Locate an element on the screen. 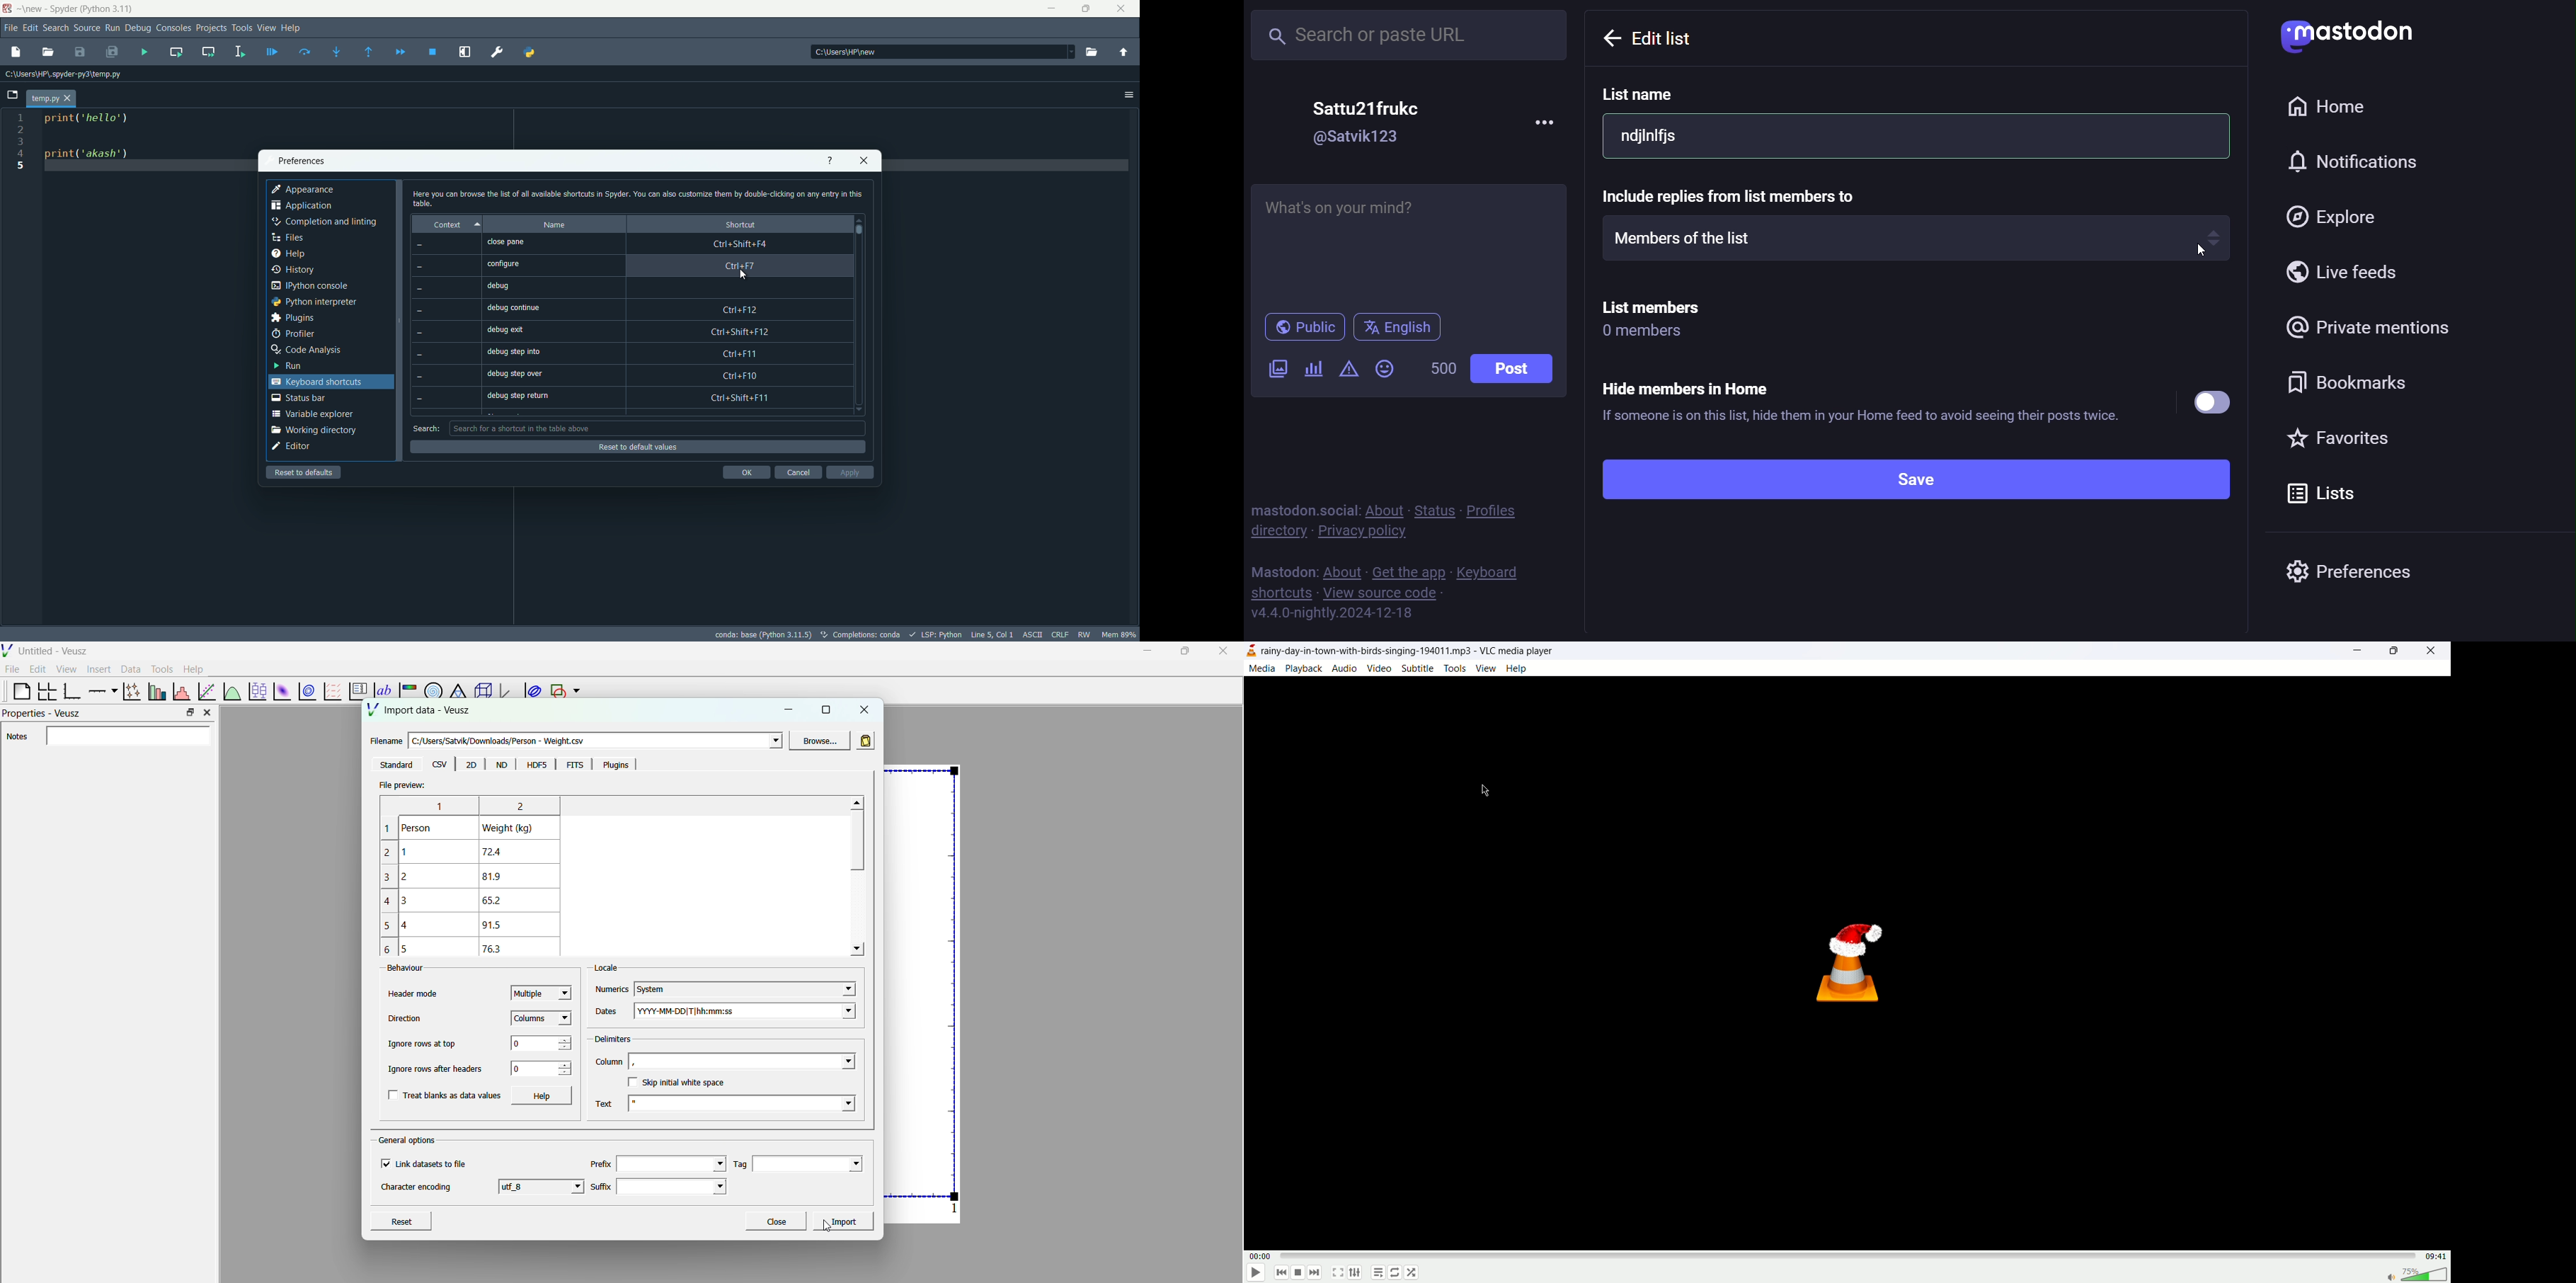 Image resolution: width=2576 pixels, height=1288 pixels. code editor - print('hello') print ('akash') is located at coordinates (84, 141).